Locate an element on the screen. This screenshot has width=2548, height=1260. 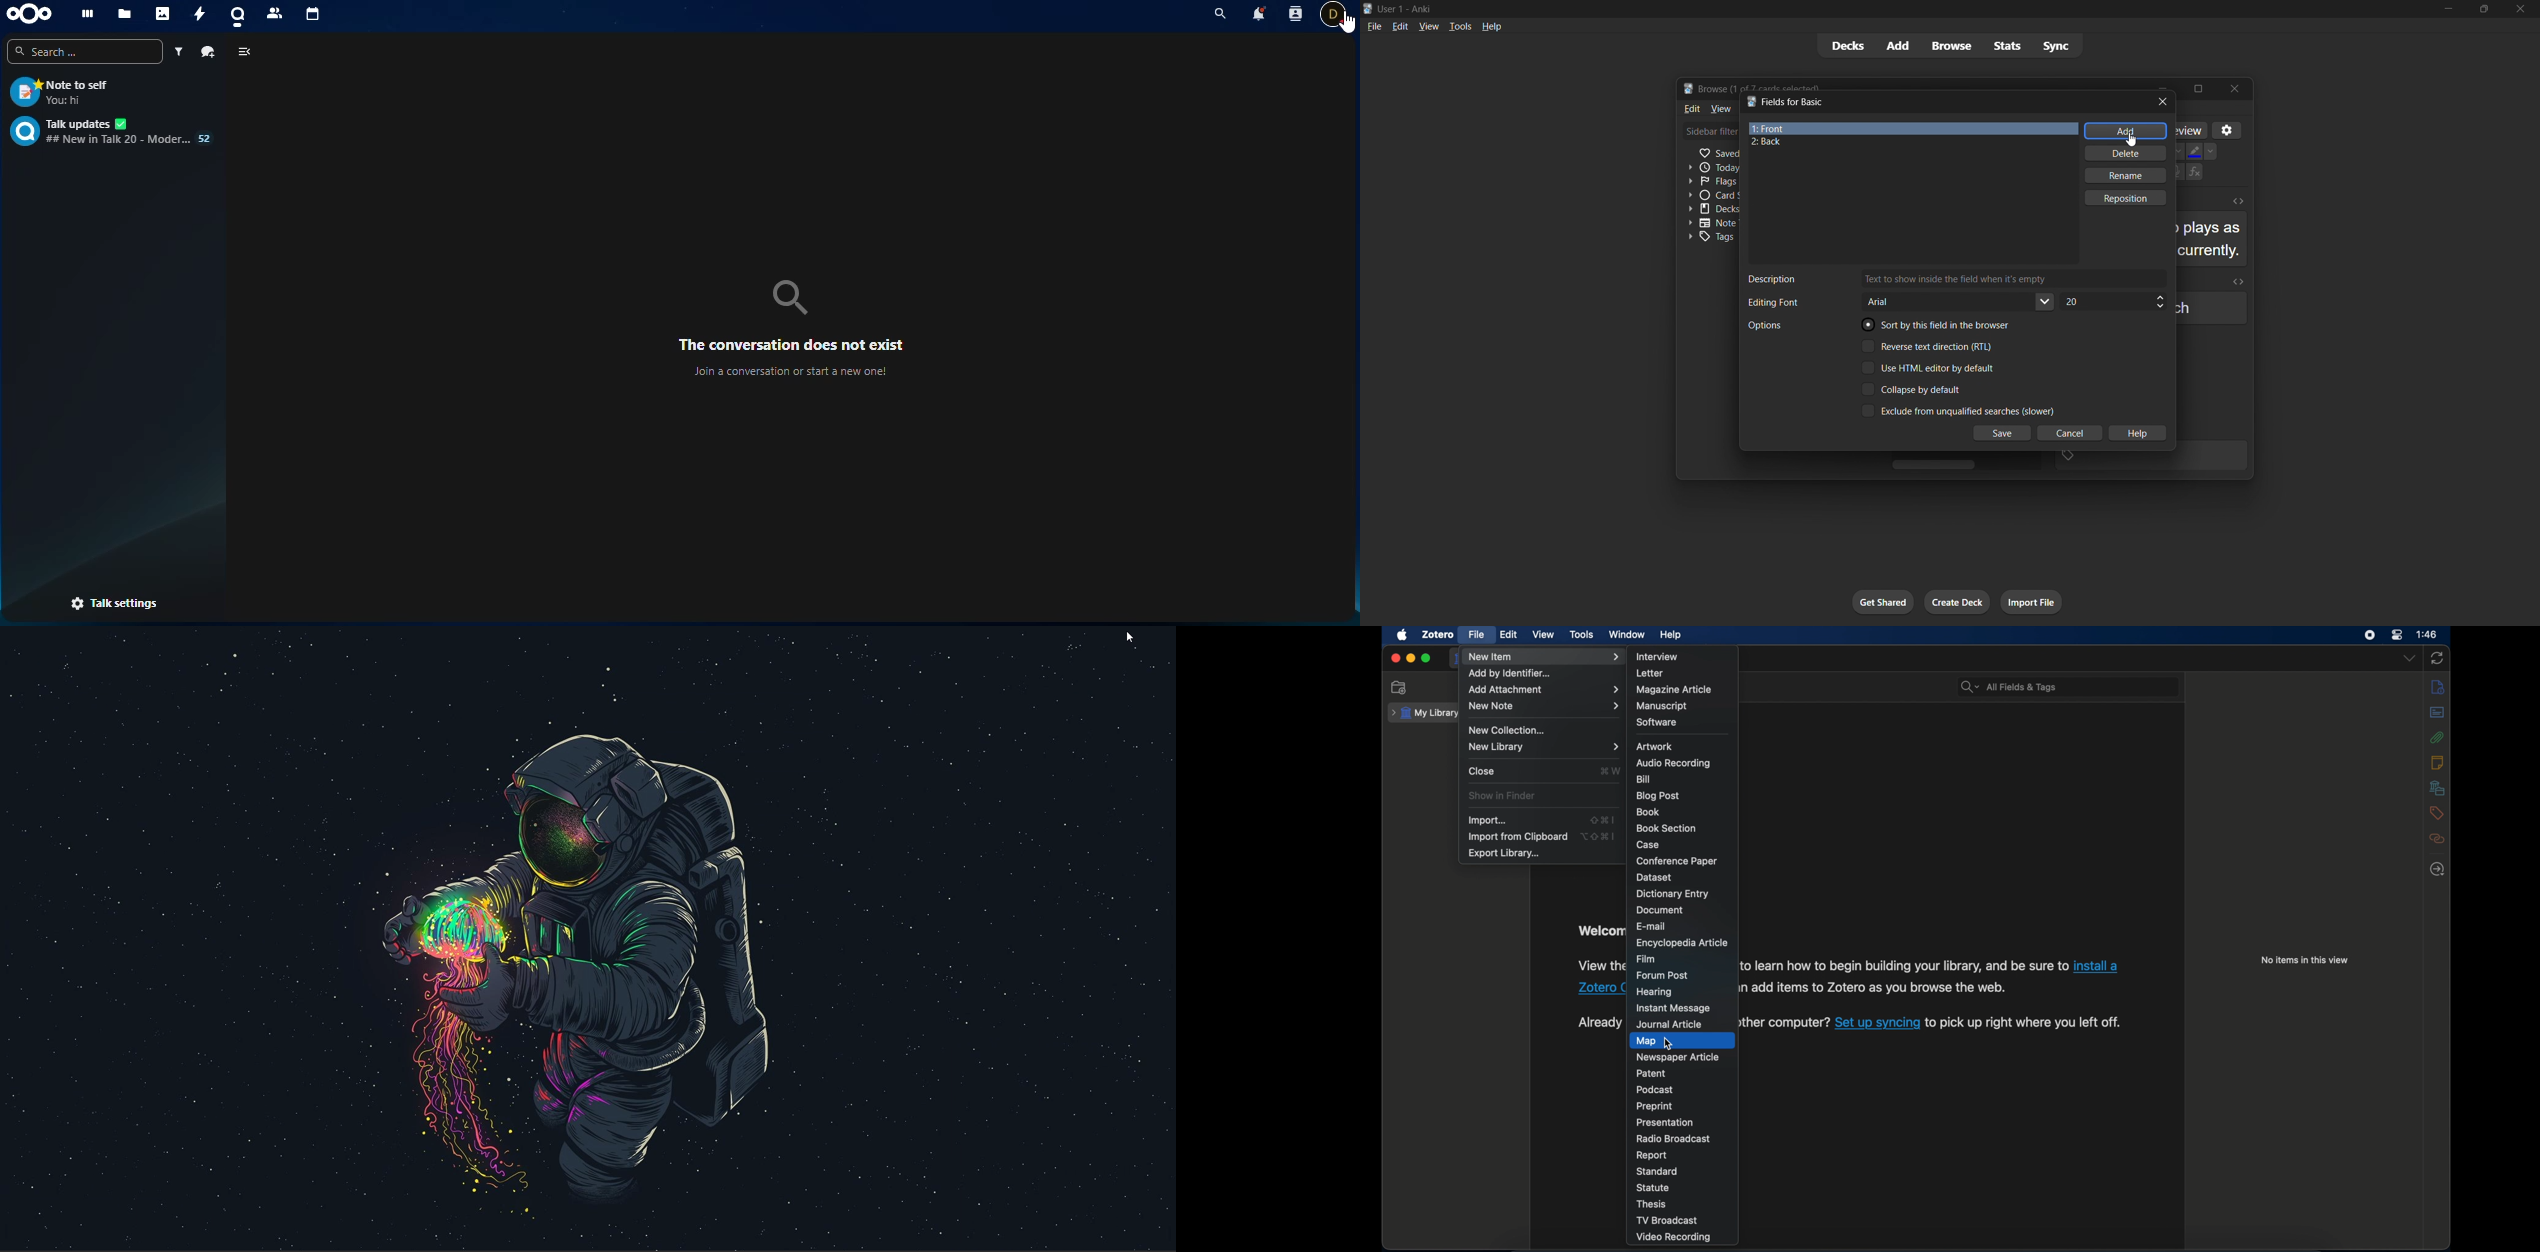
import is located at coordinates (1486, 820).